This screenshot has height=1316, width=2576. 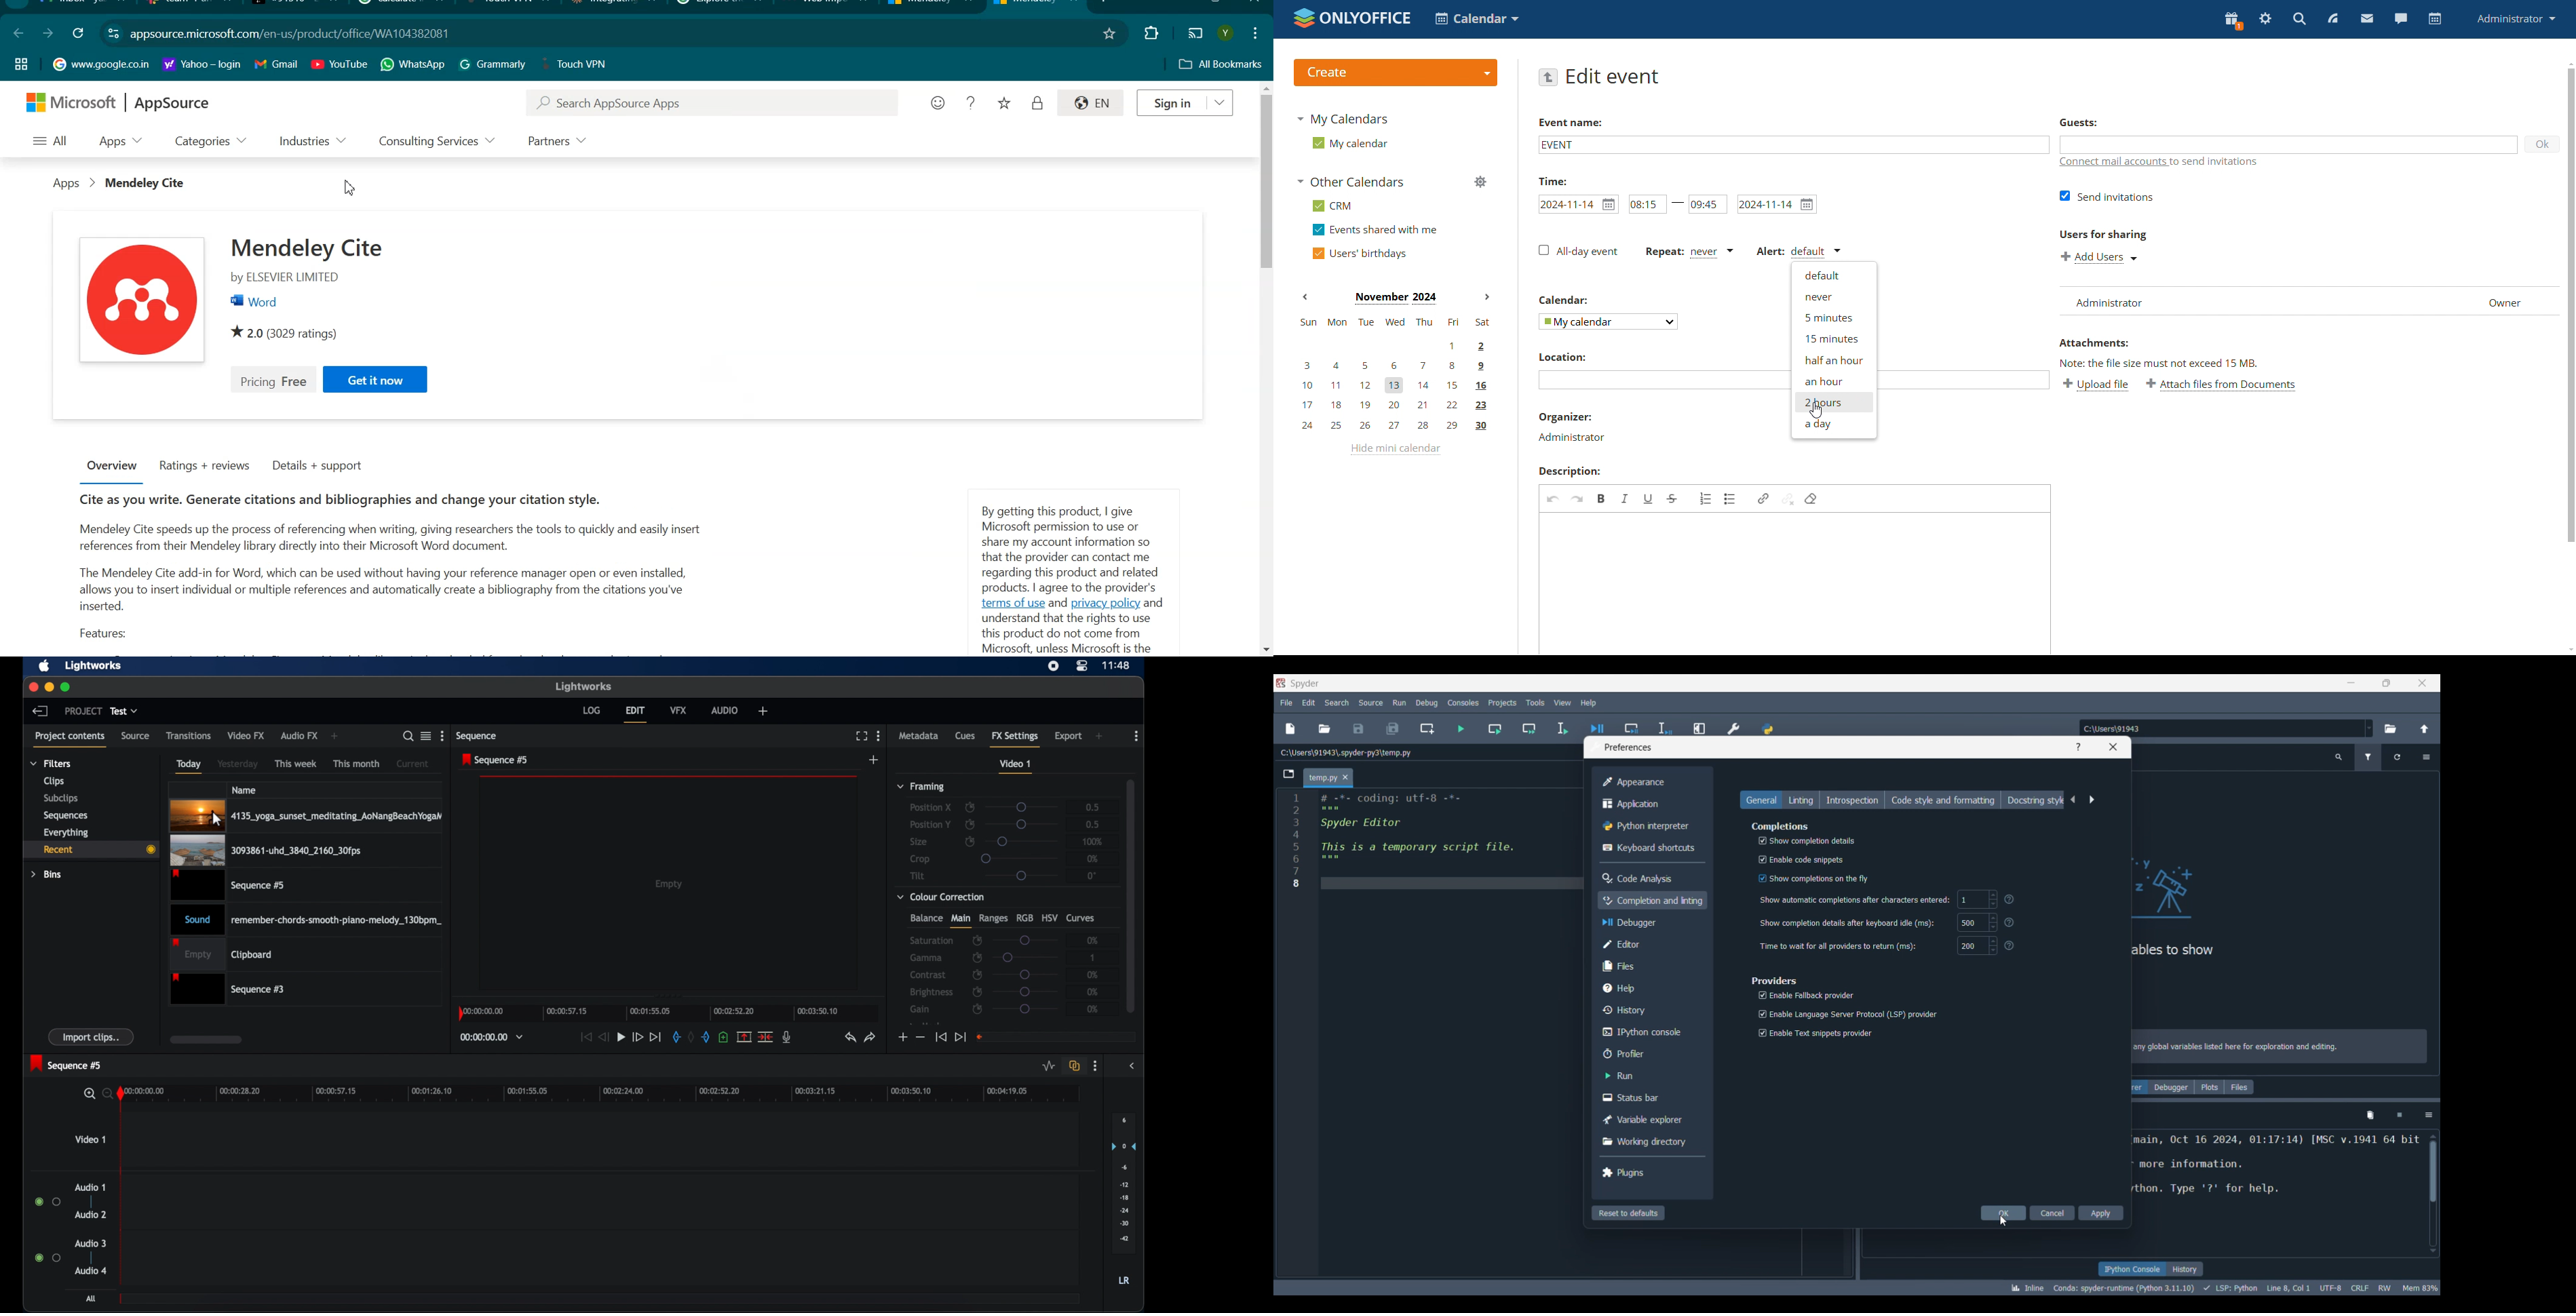 I want to click on enable/disable keyframes, so click(x=970, y=807).